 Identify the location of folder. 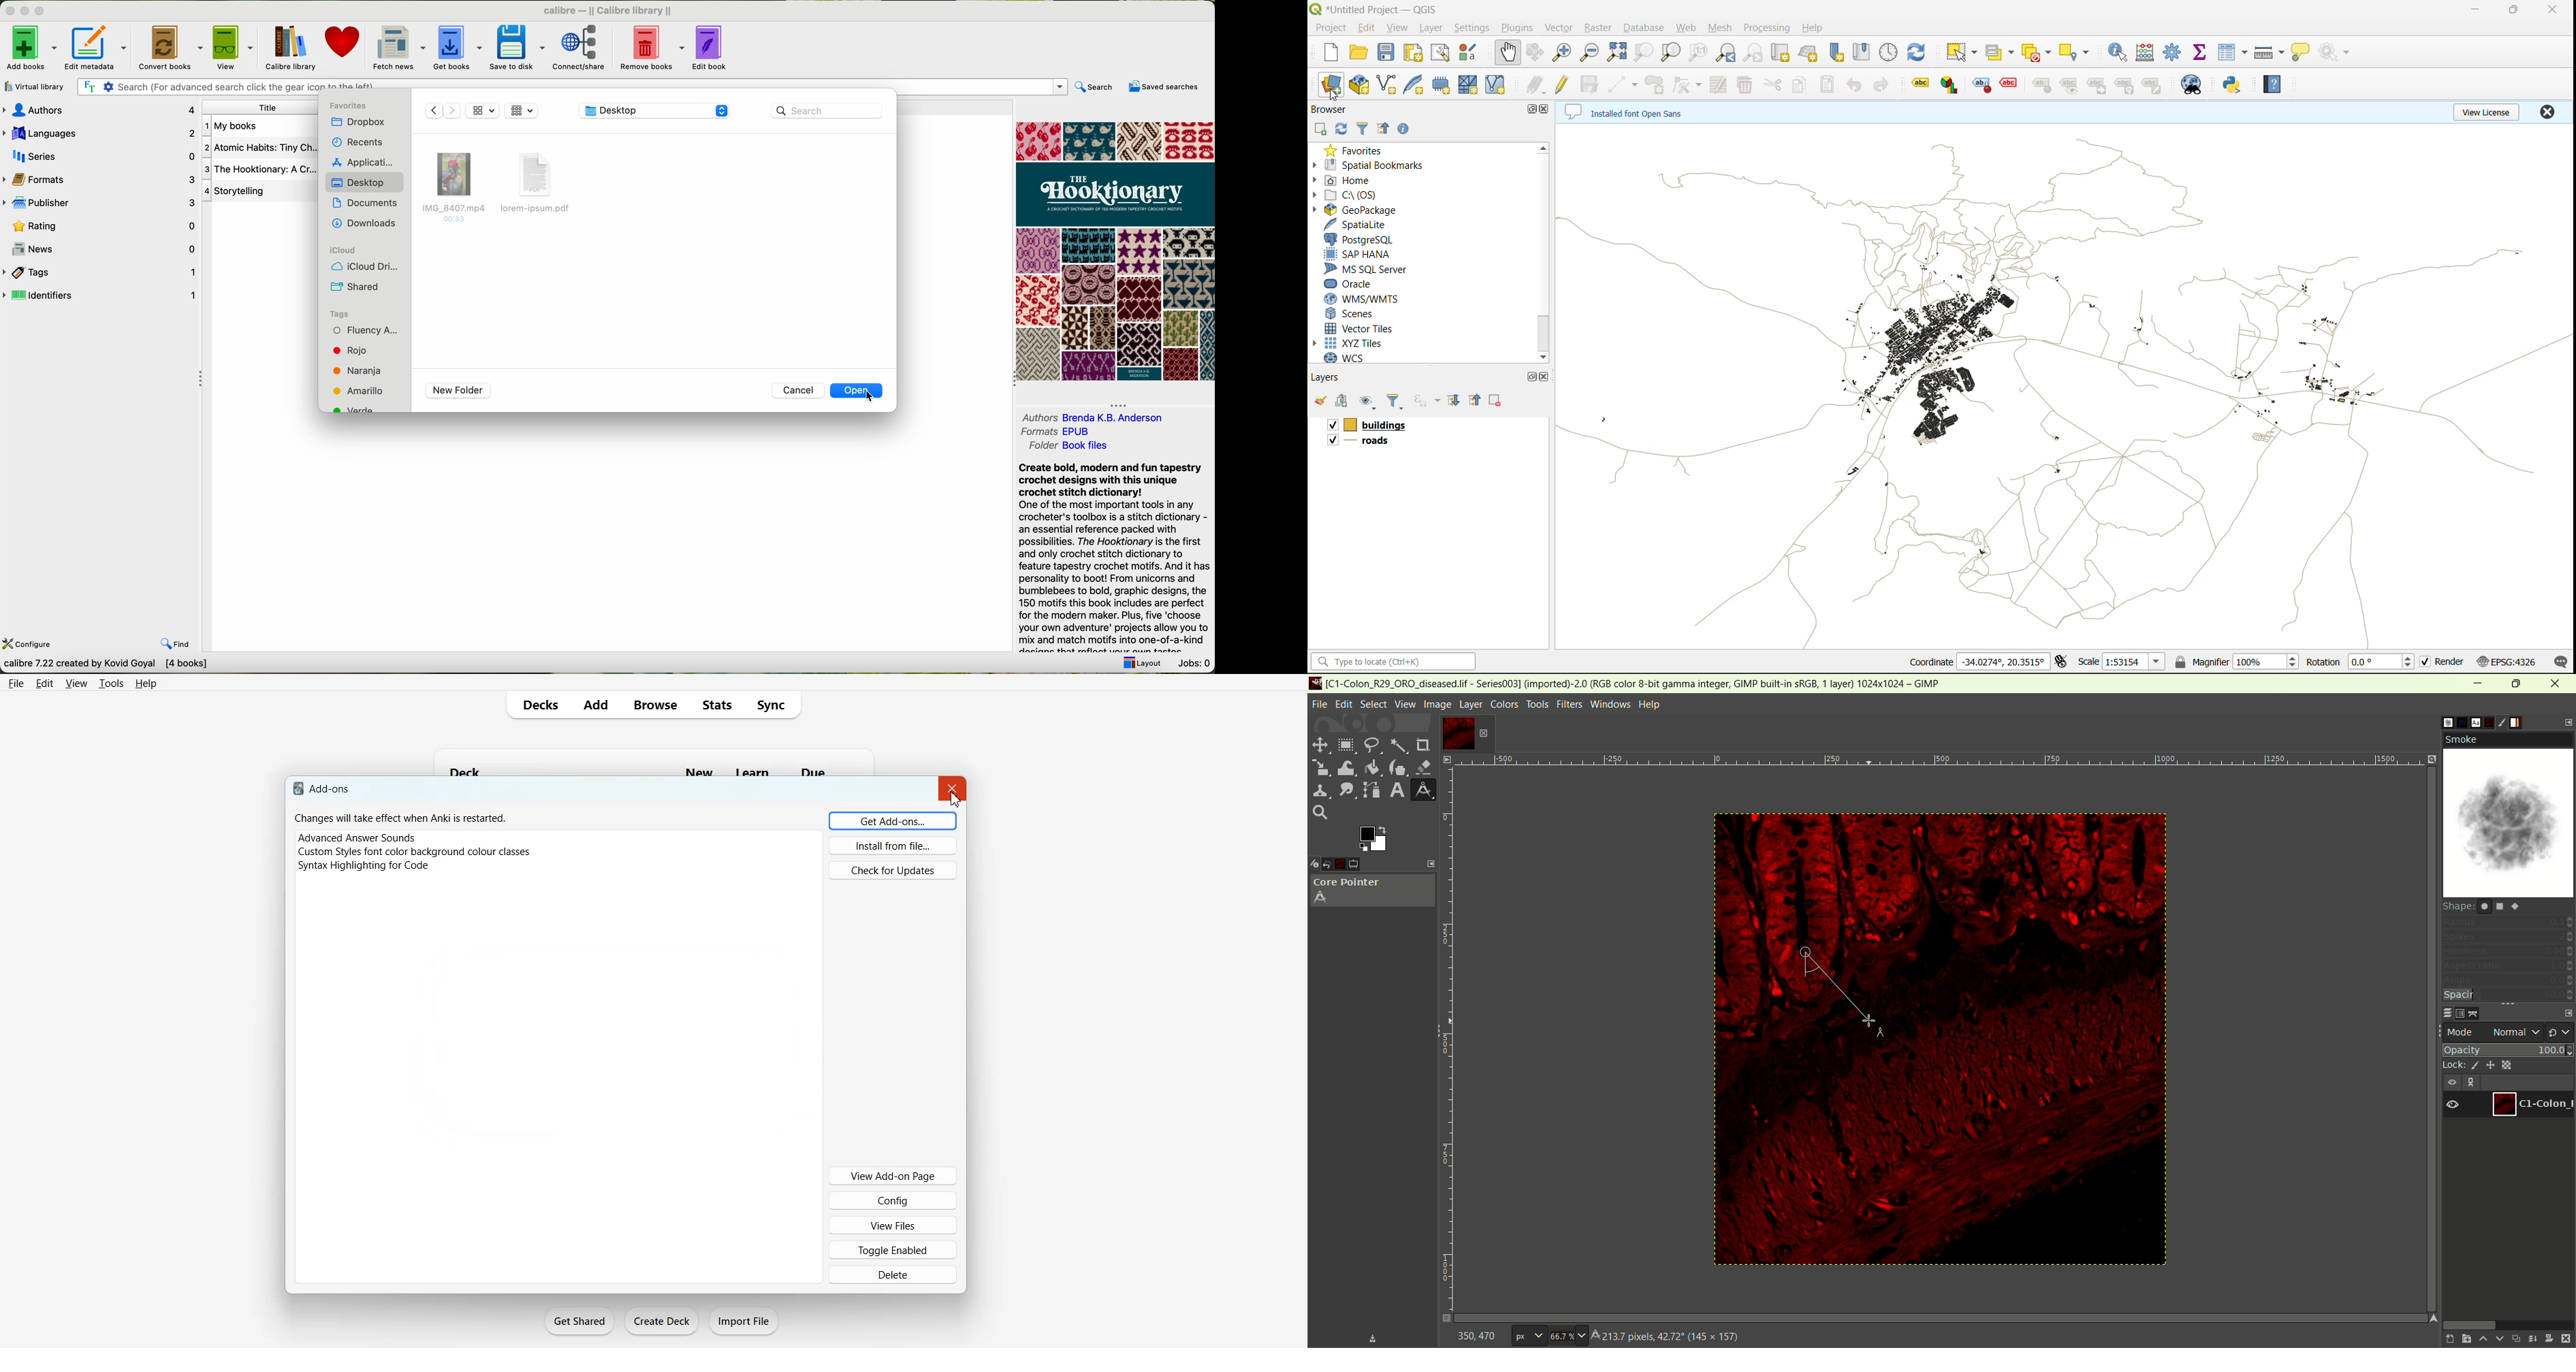
(1037, 448).